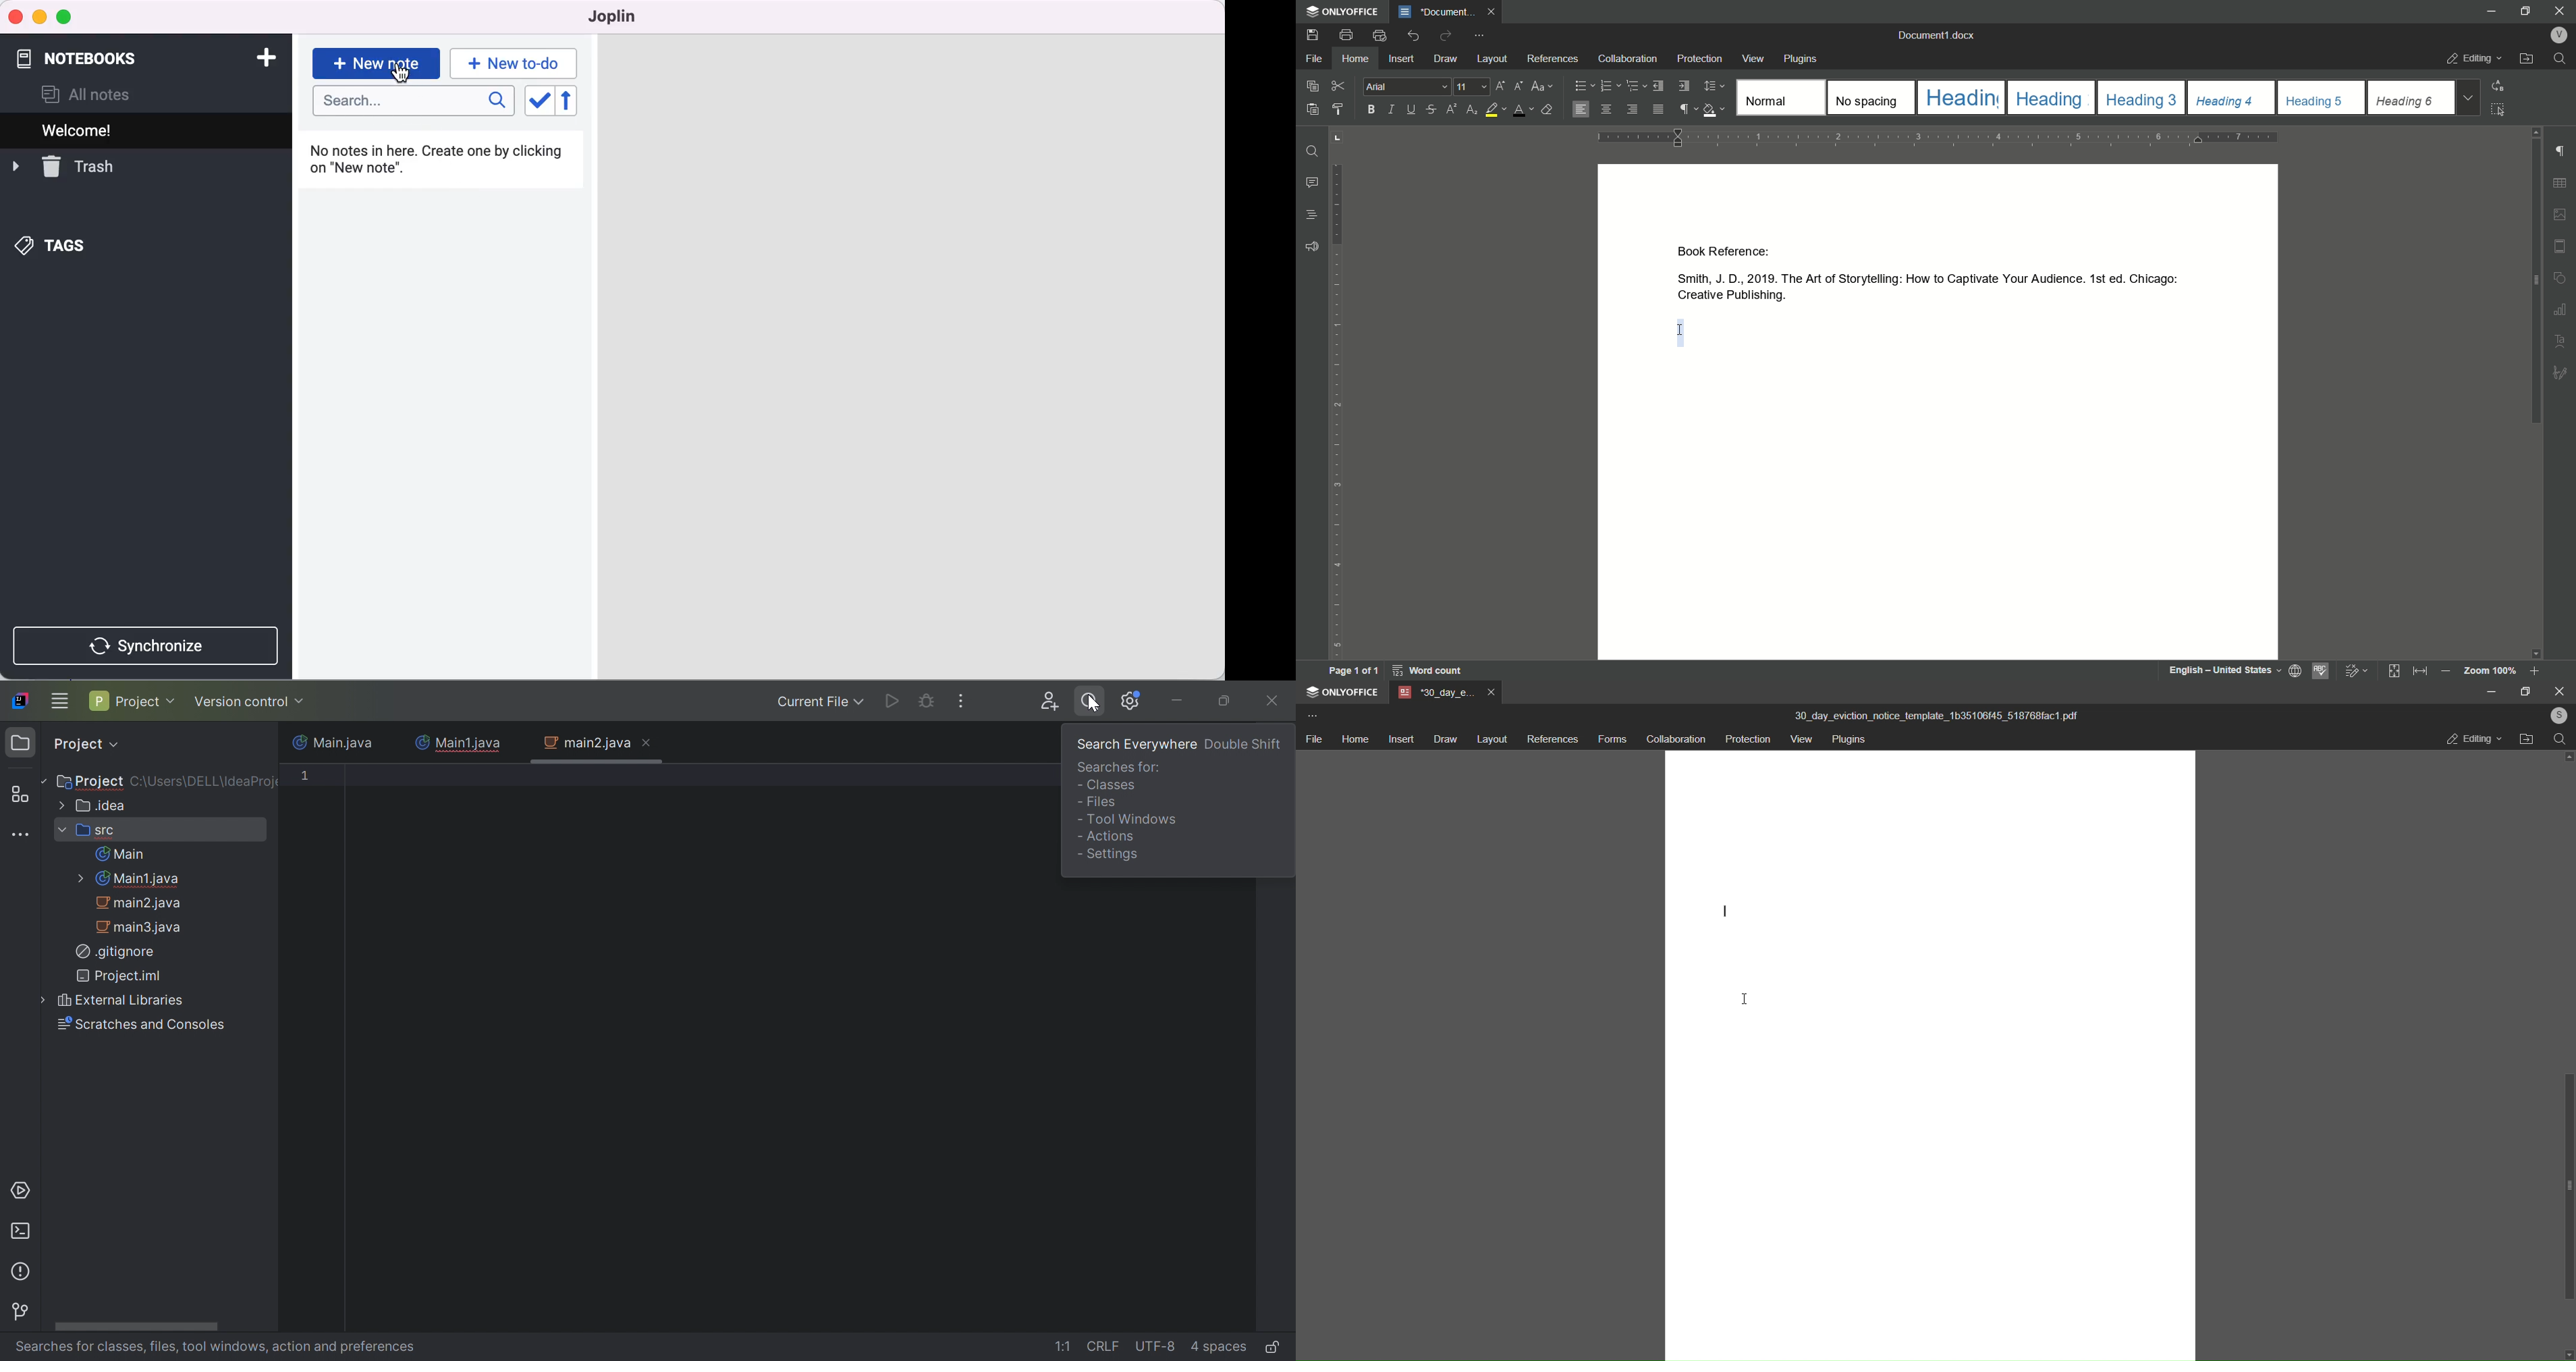 Image resolution: width=2576 pixels, height=1372 pixels. Describe the element at coordinates (1683, 86) in the screenshot. I see `increase indent` at that location.